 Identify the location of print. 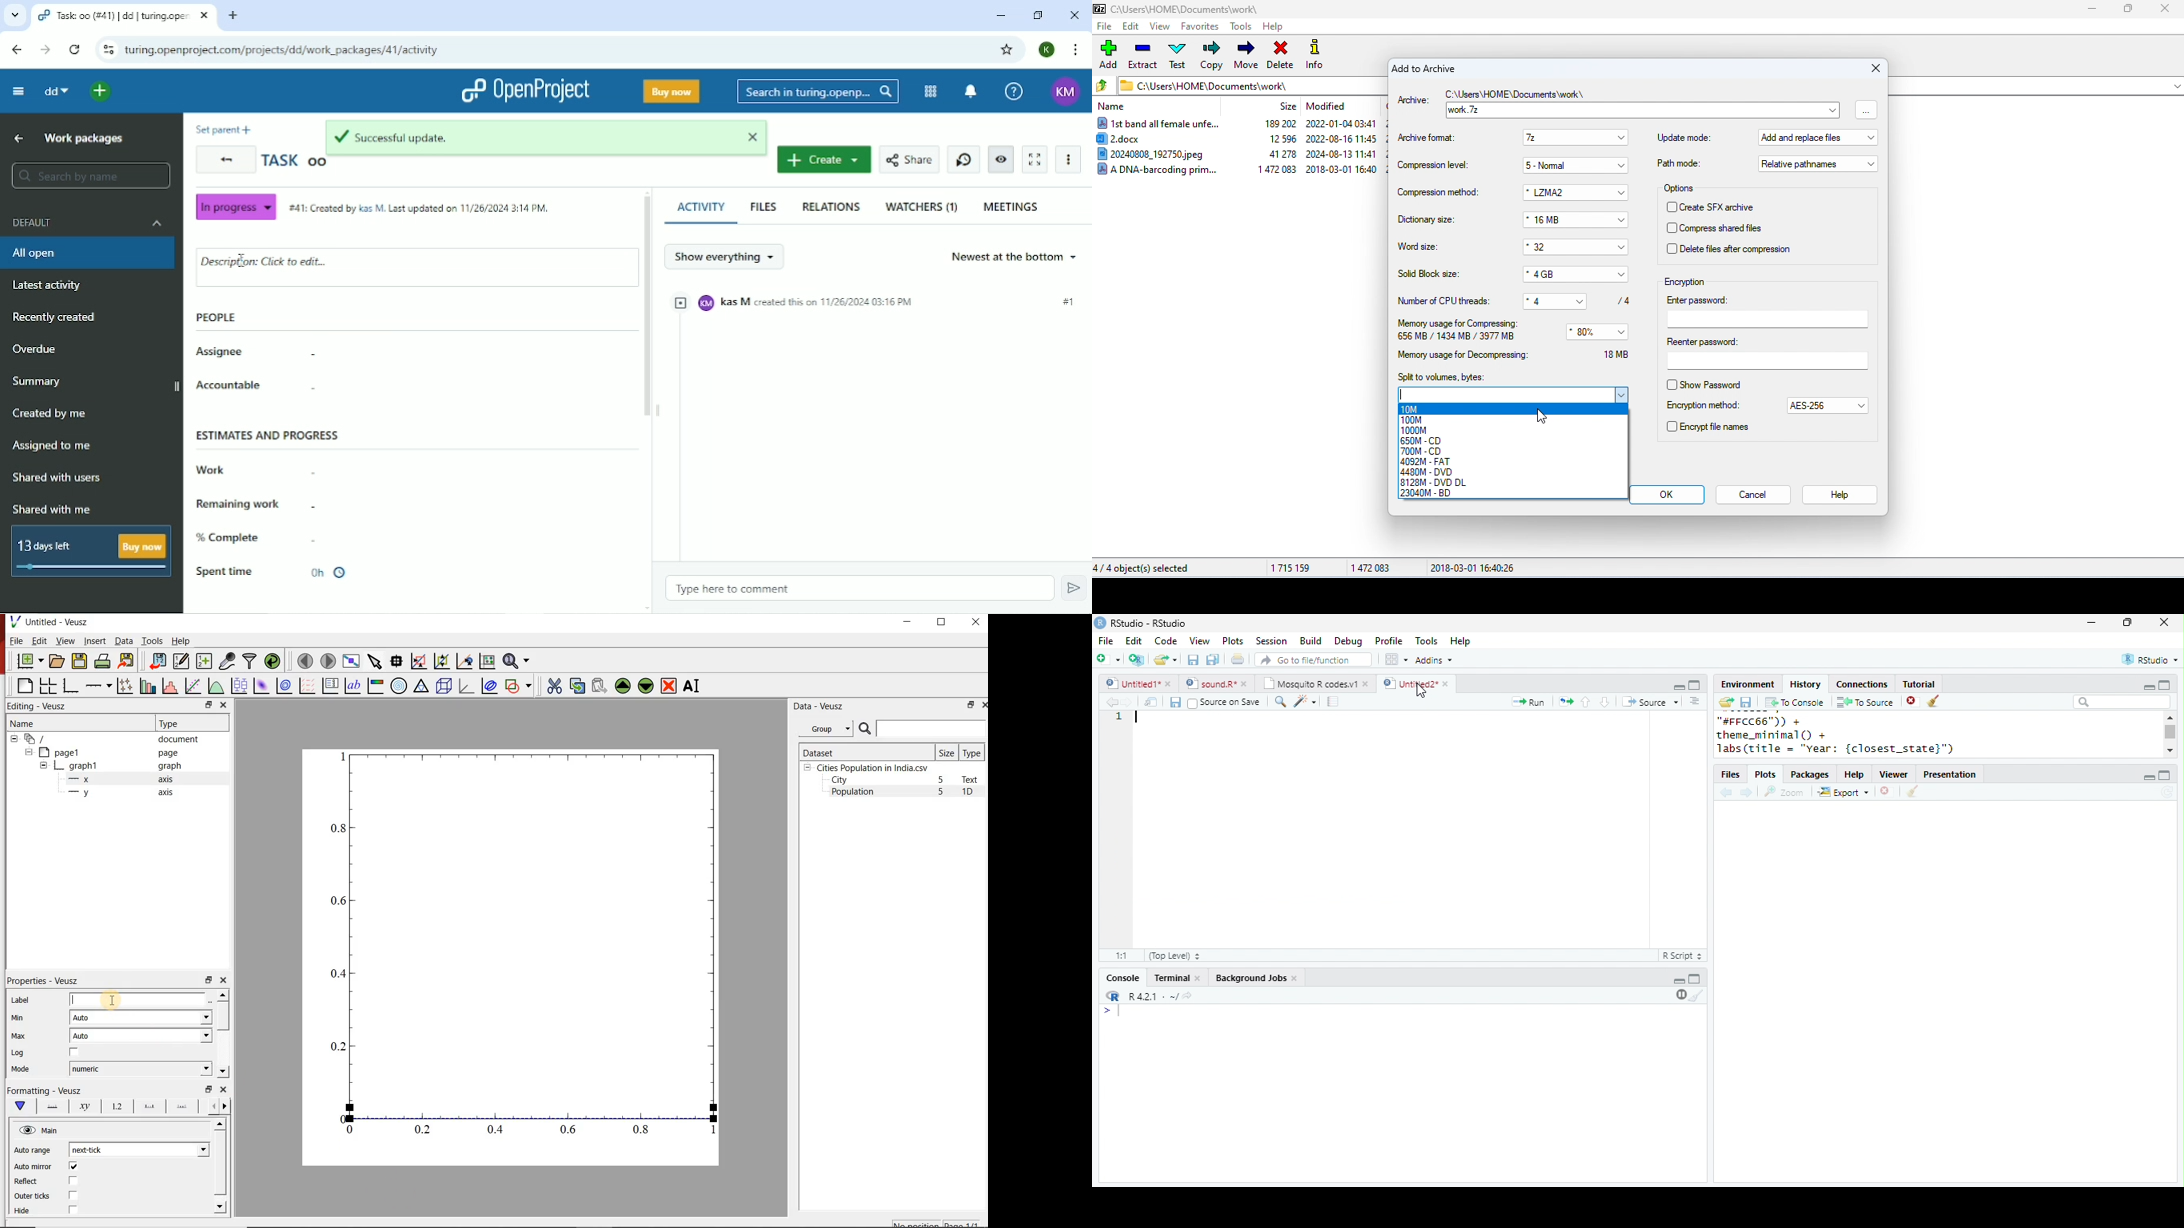
(1238, 659).